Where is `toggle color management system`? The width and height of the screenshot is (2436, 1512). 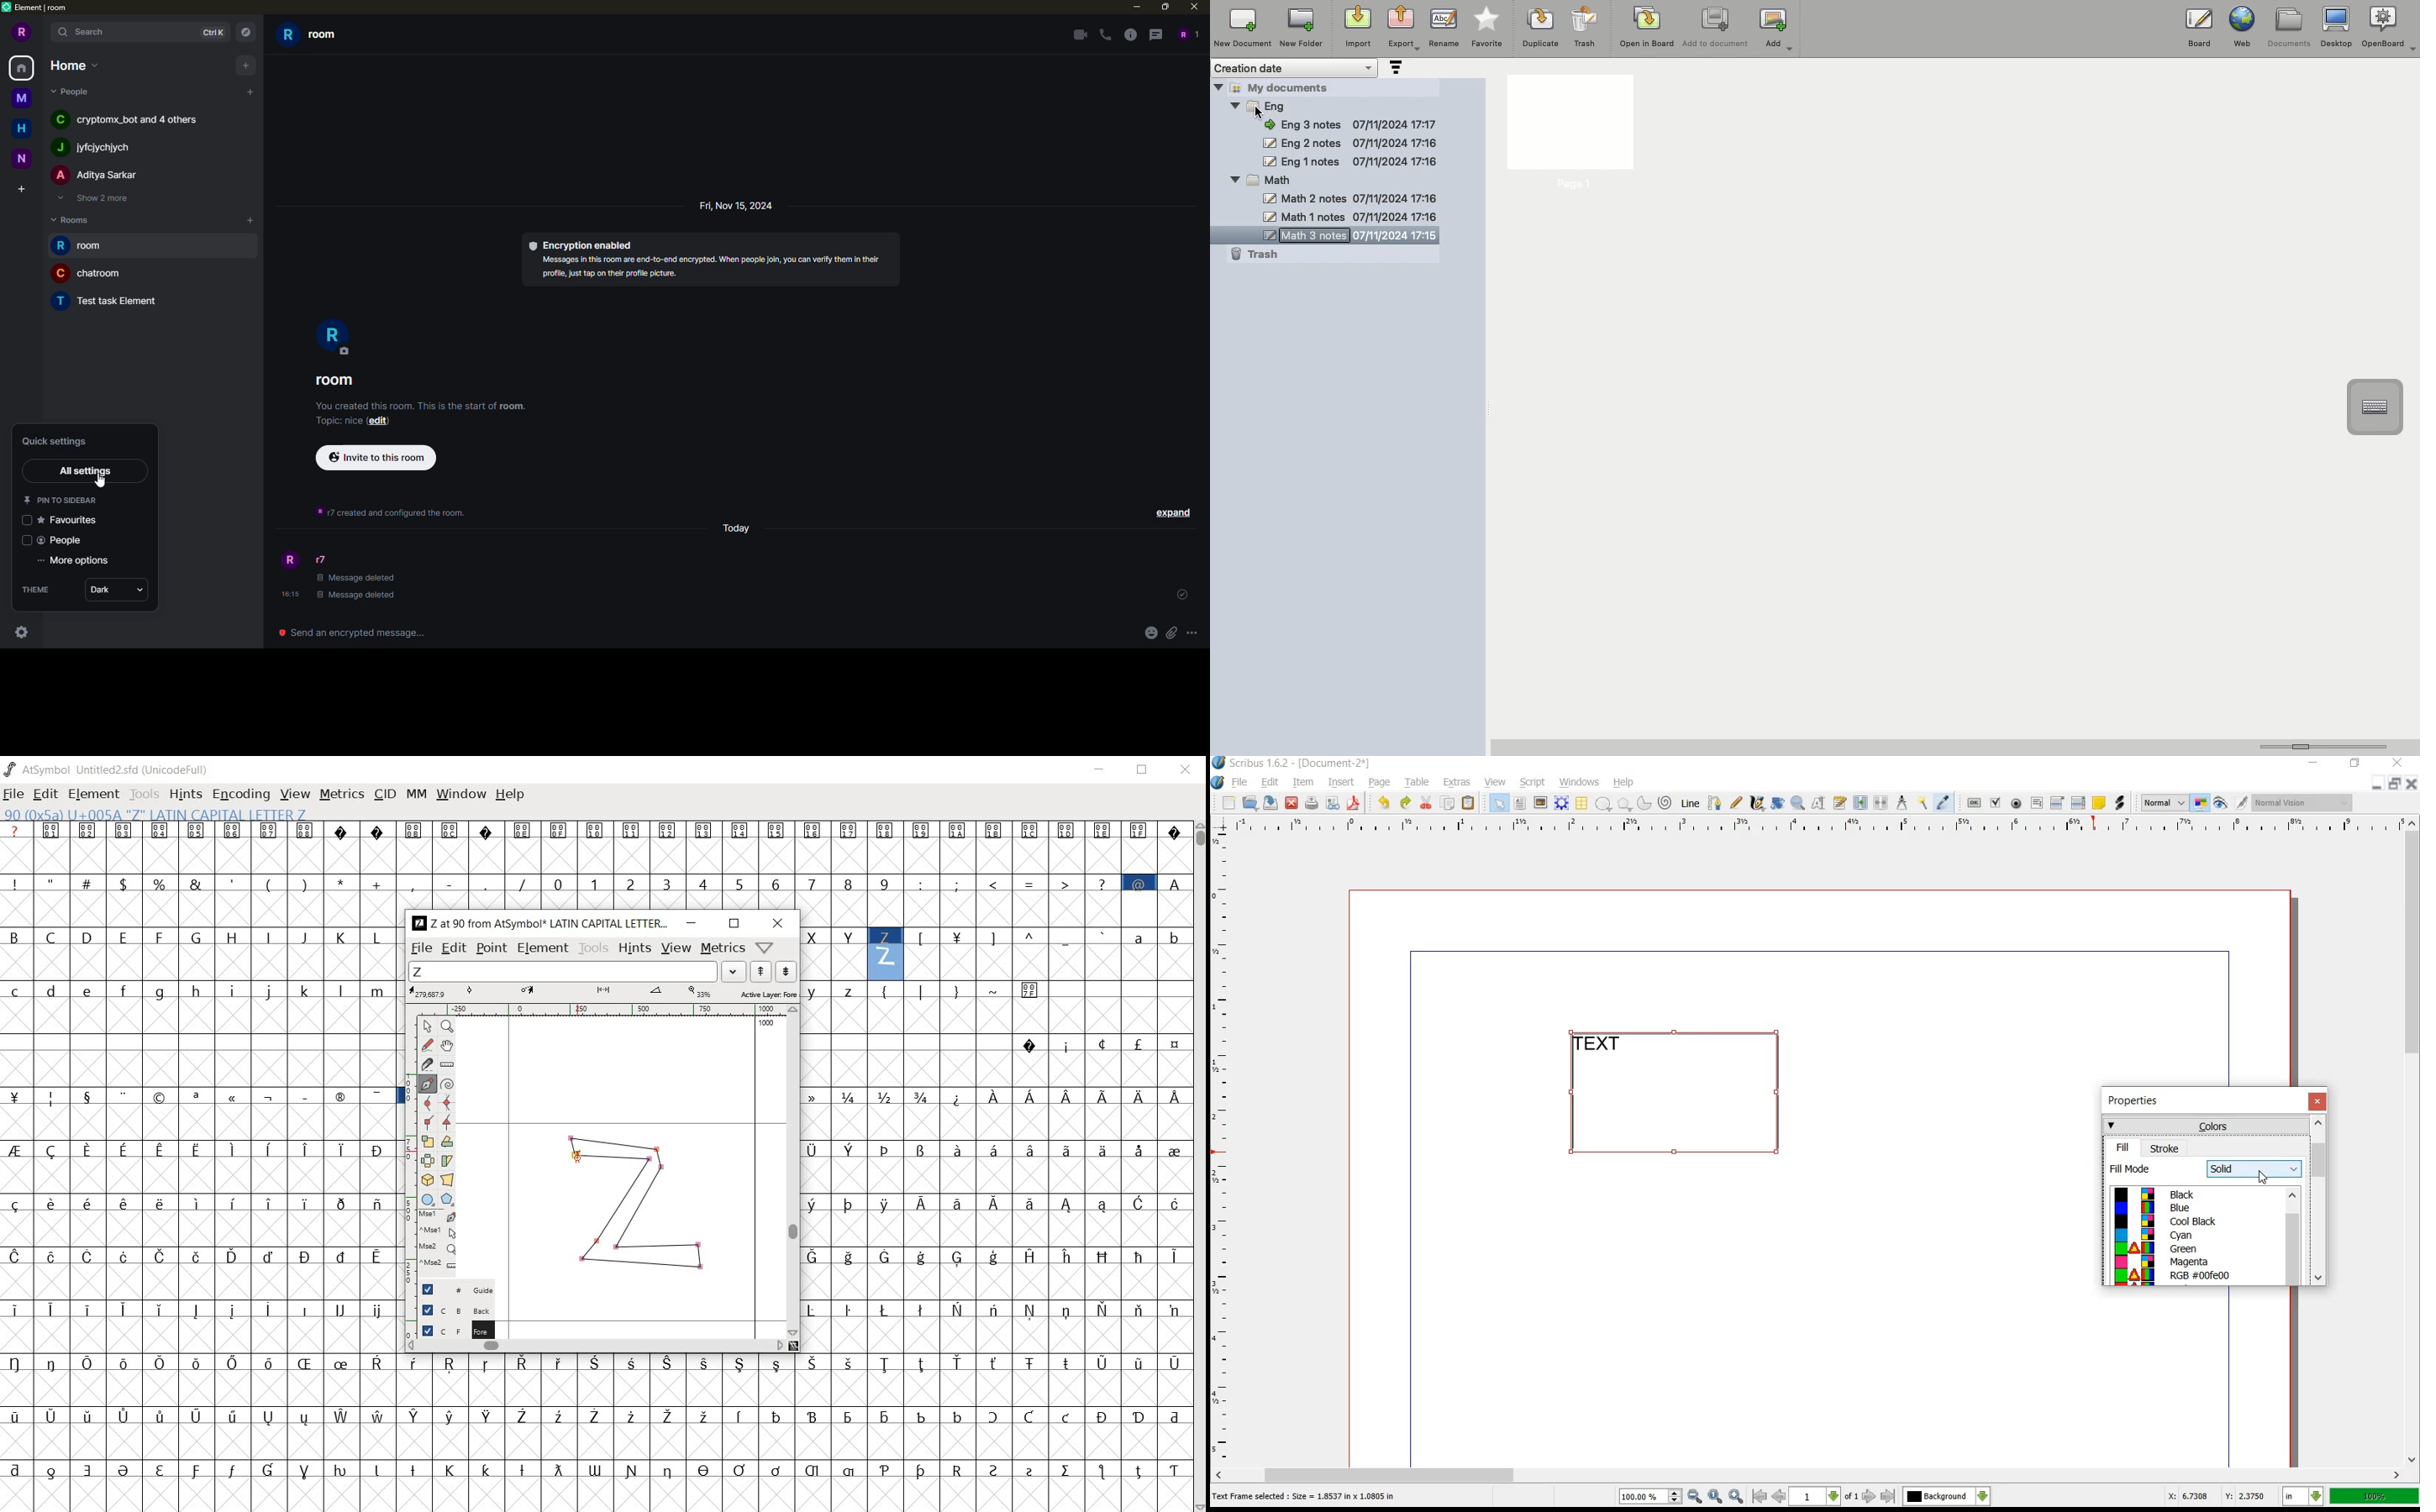 toggle color management system is located at coordinates (2201, 804).